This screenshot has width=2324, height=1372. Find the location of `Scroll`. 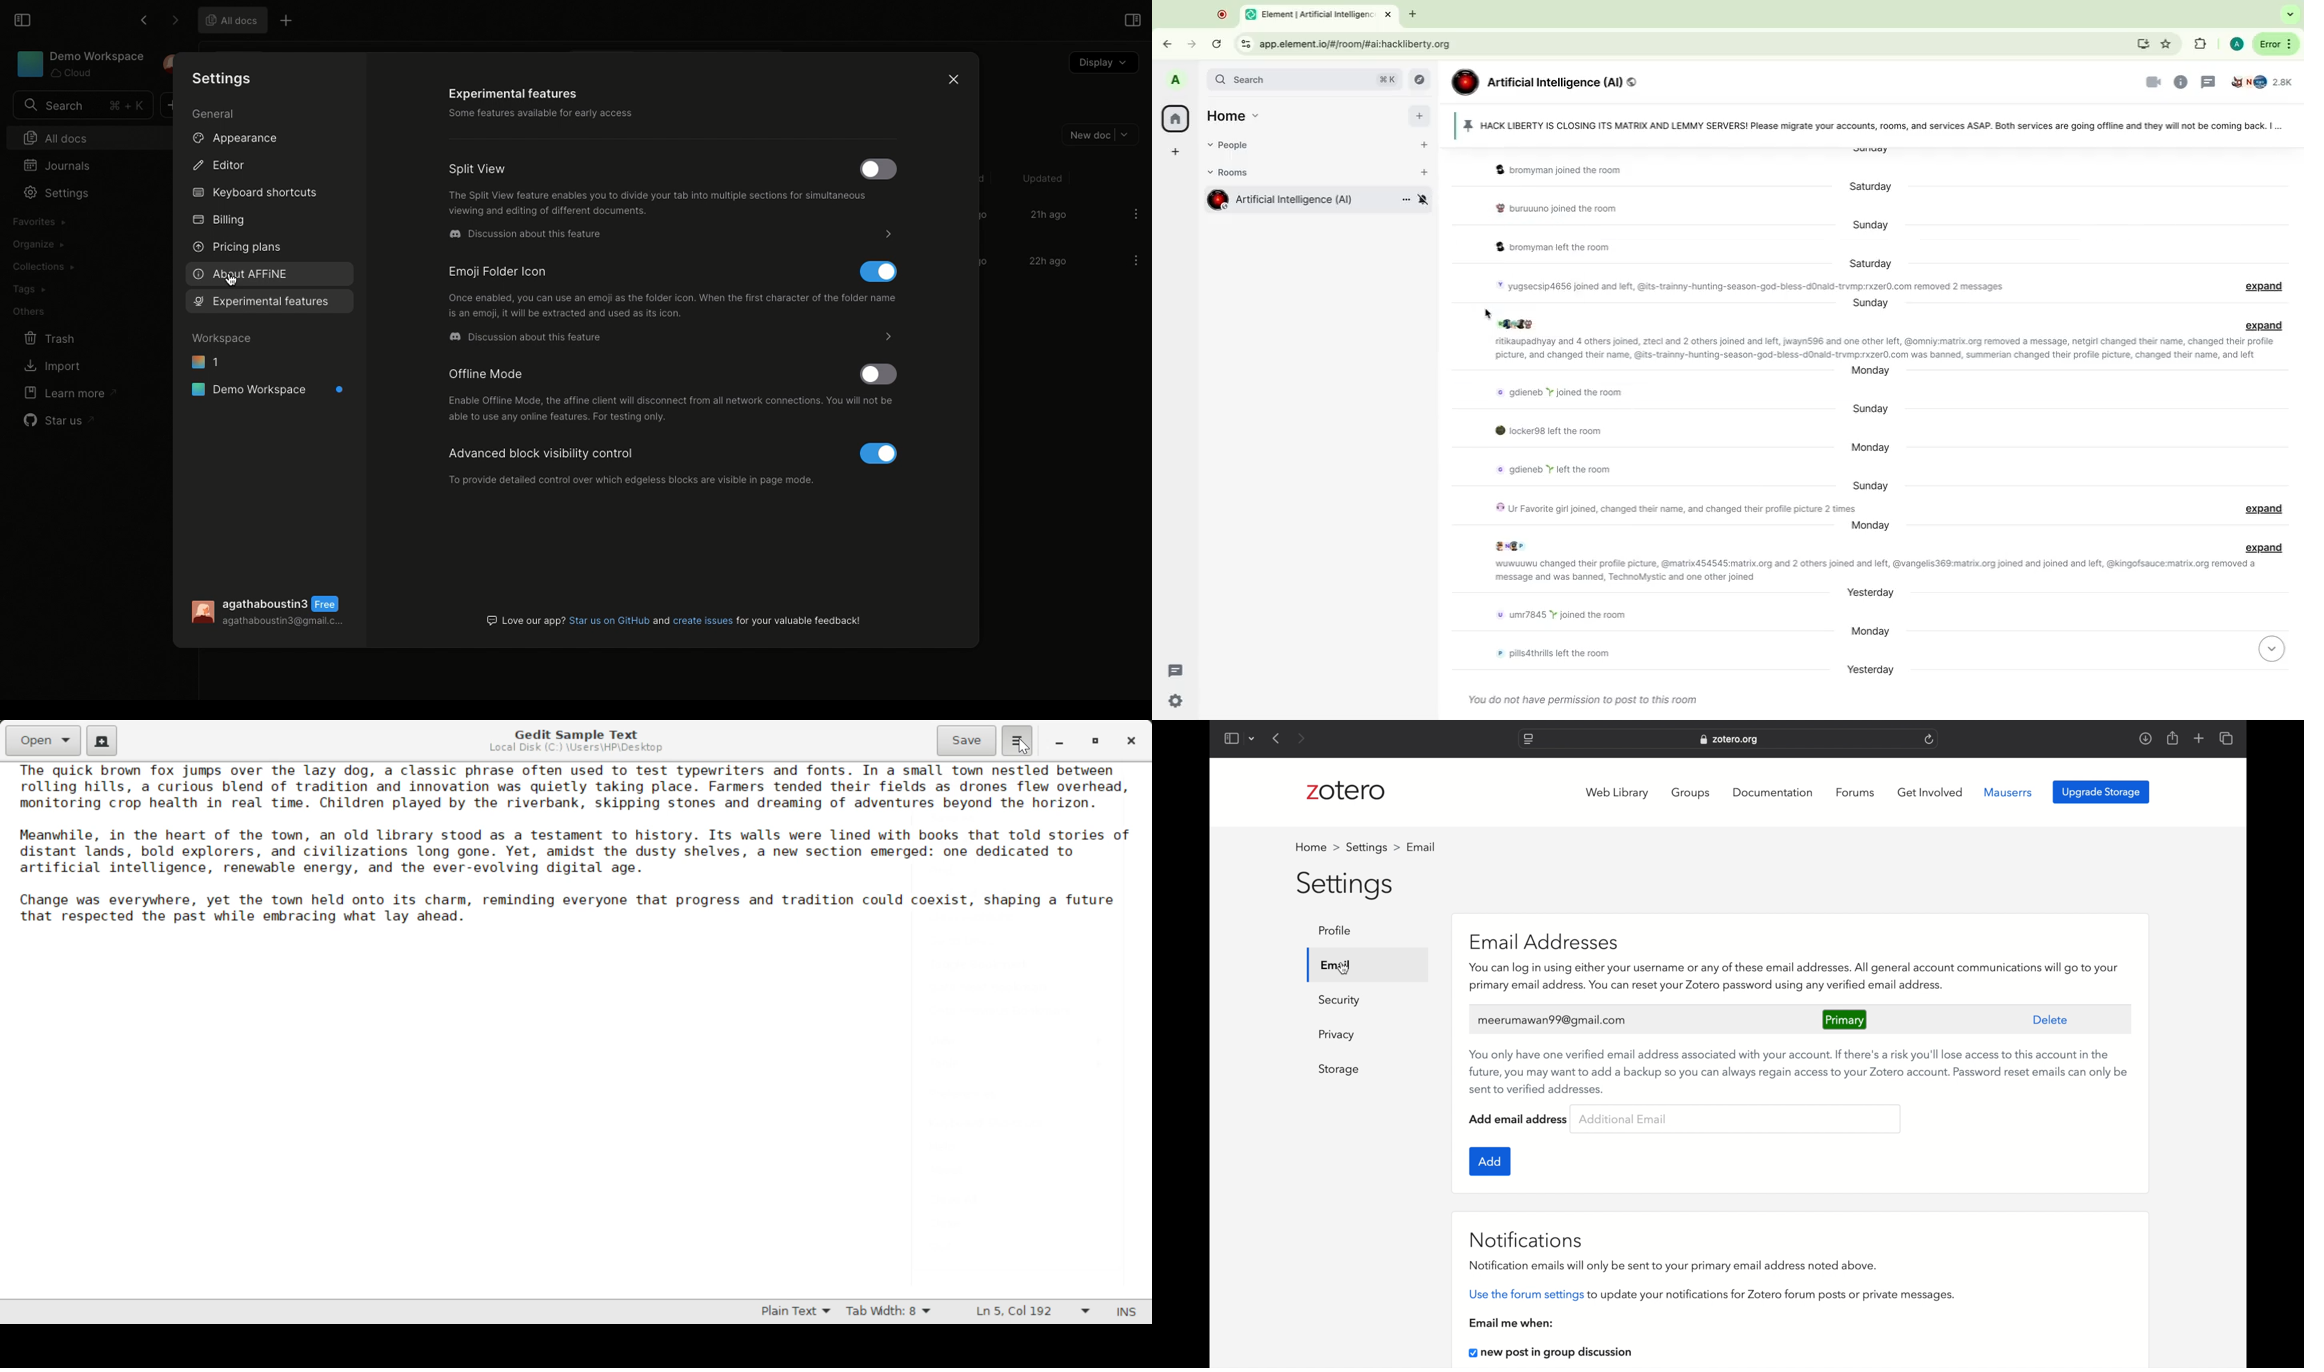

Scroll is located at coordinates (974, 262).